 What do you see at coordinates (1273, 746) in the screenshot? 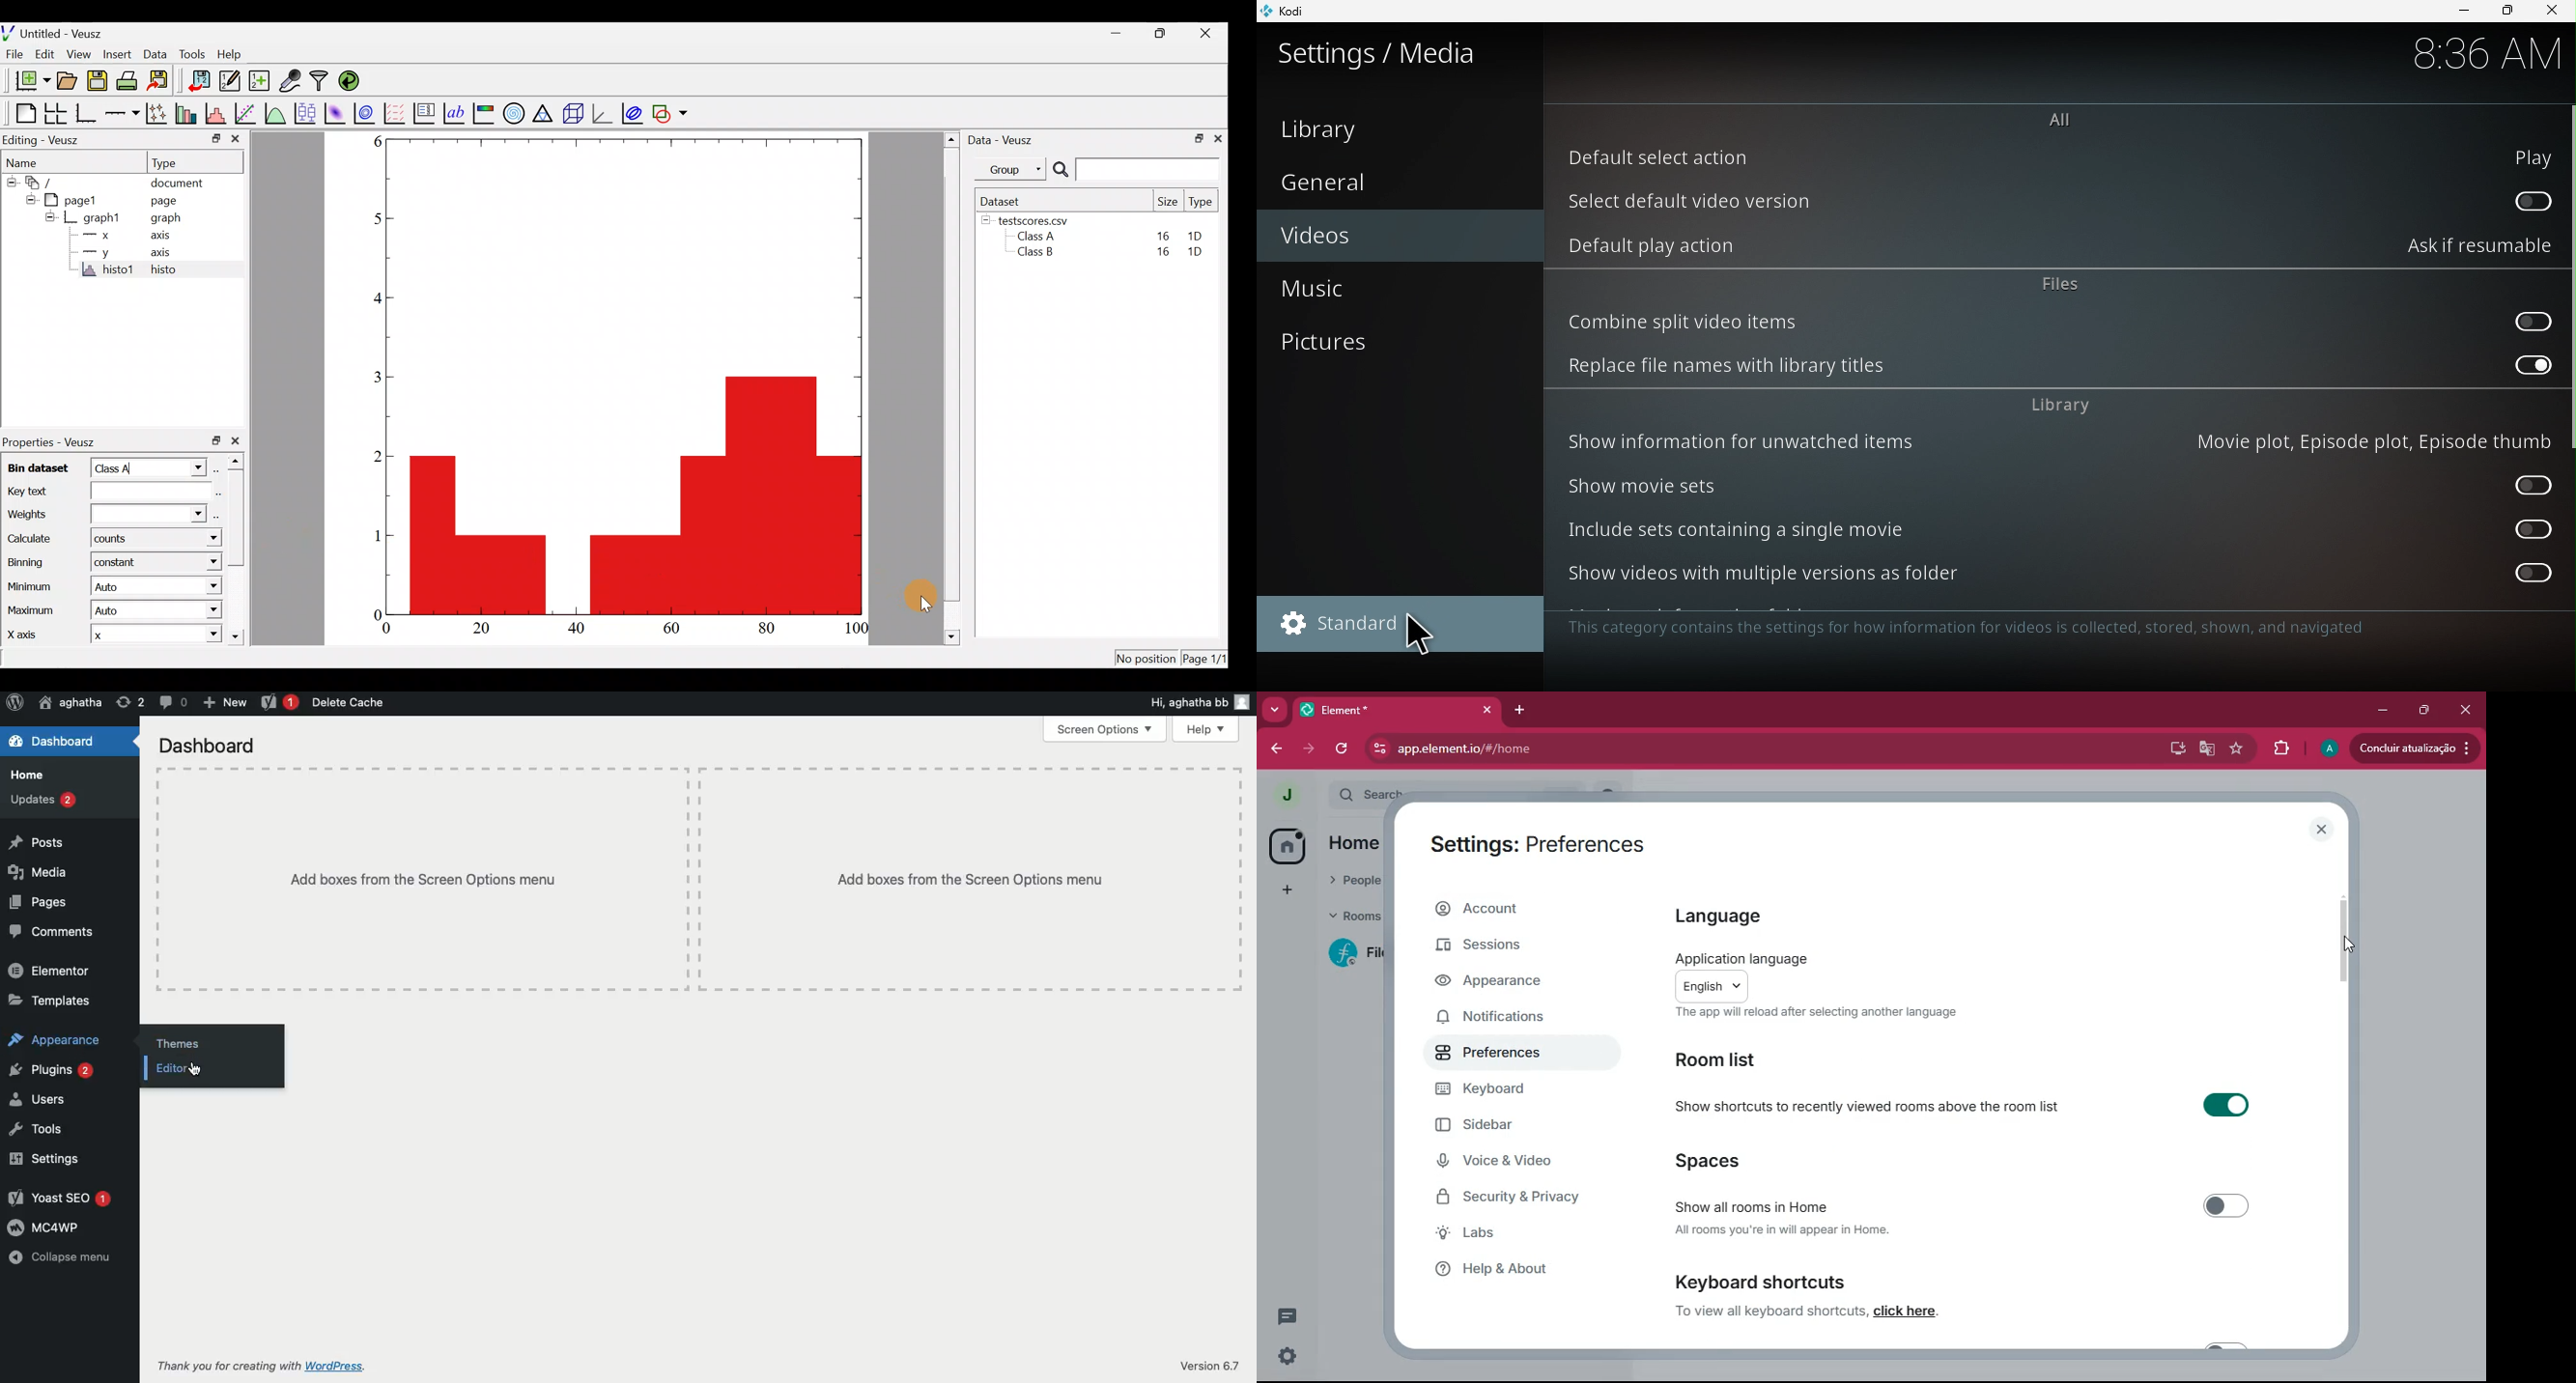
I see `back` at bounding box center [1273, 746].